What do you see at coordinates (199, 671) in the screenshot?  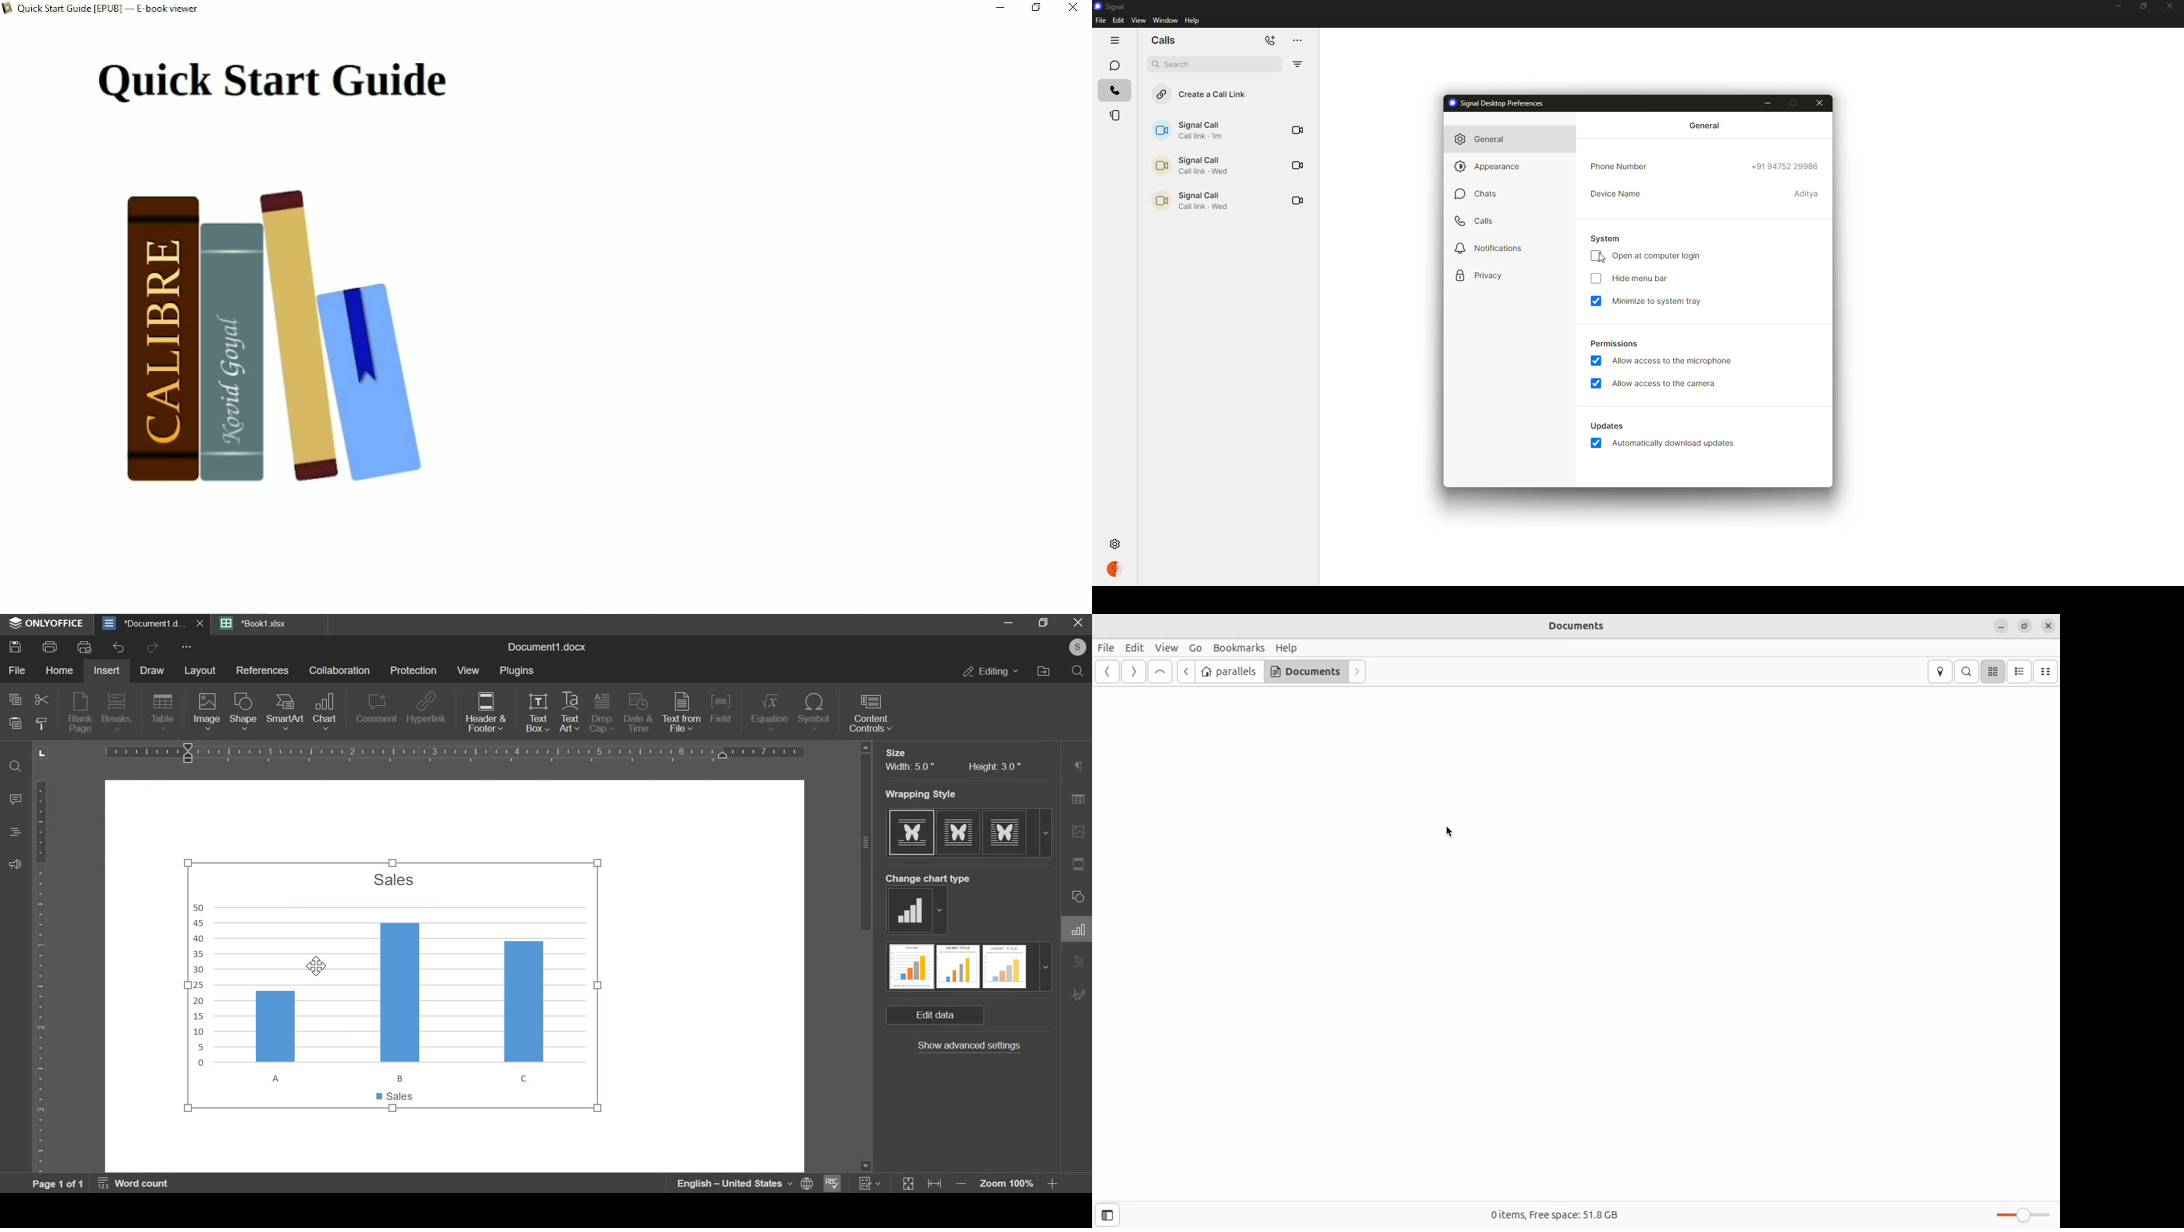 I see `layout` at bounding box center [199, 671].